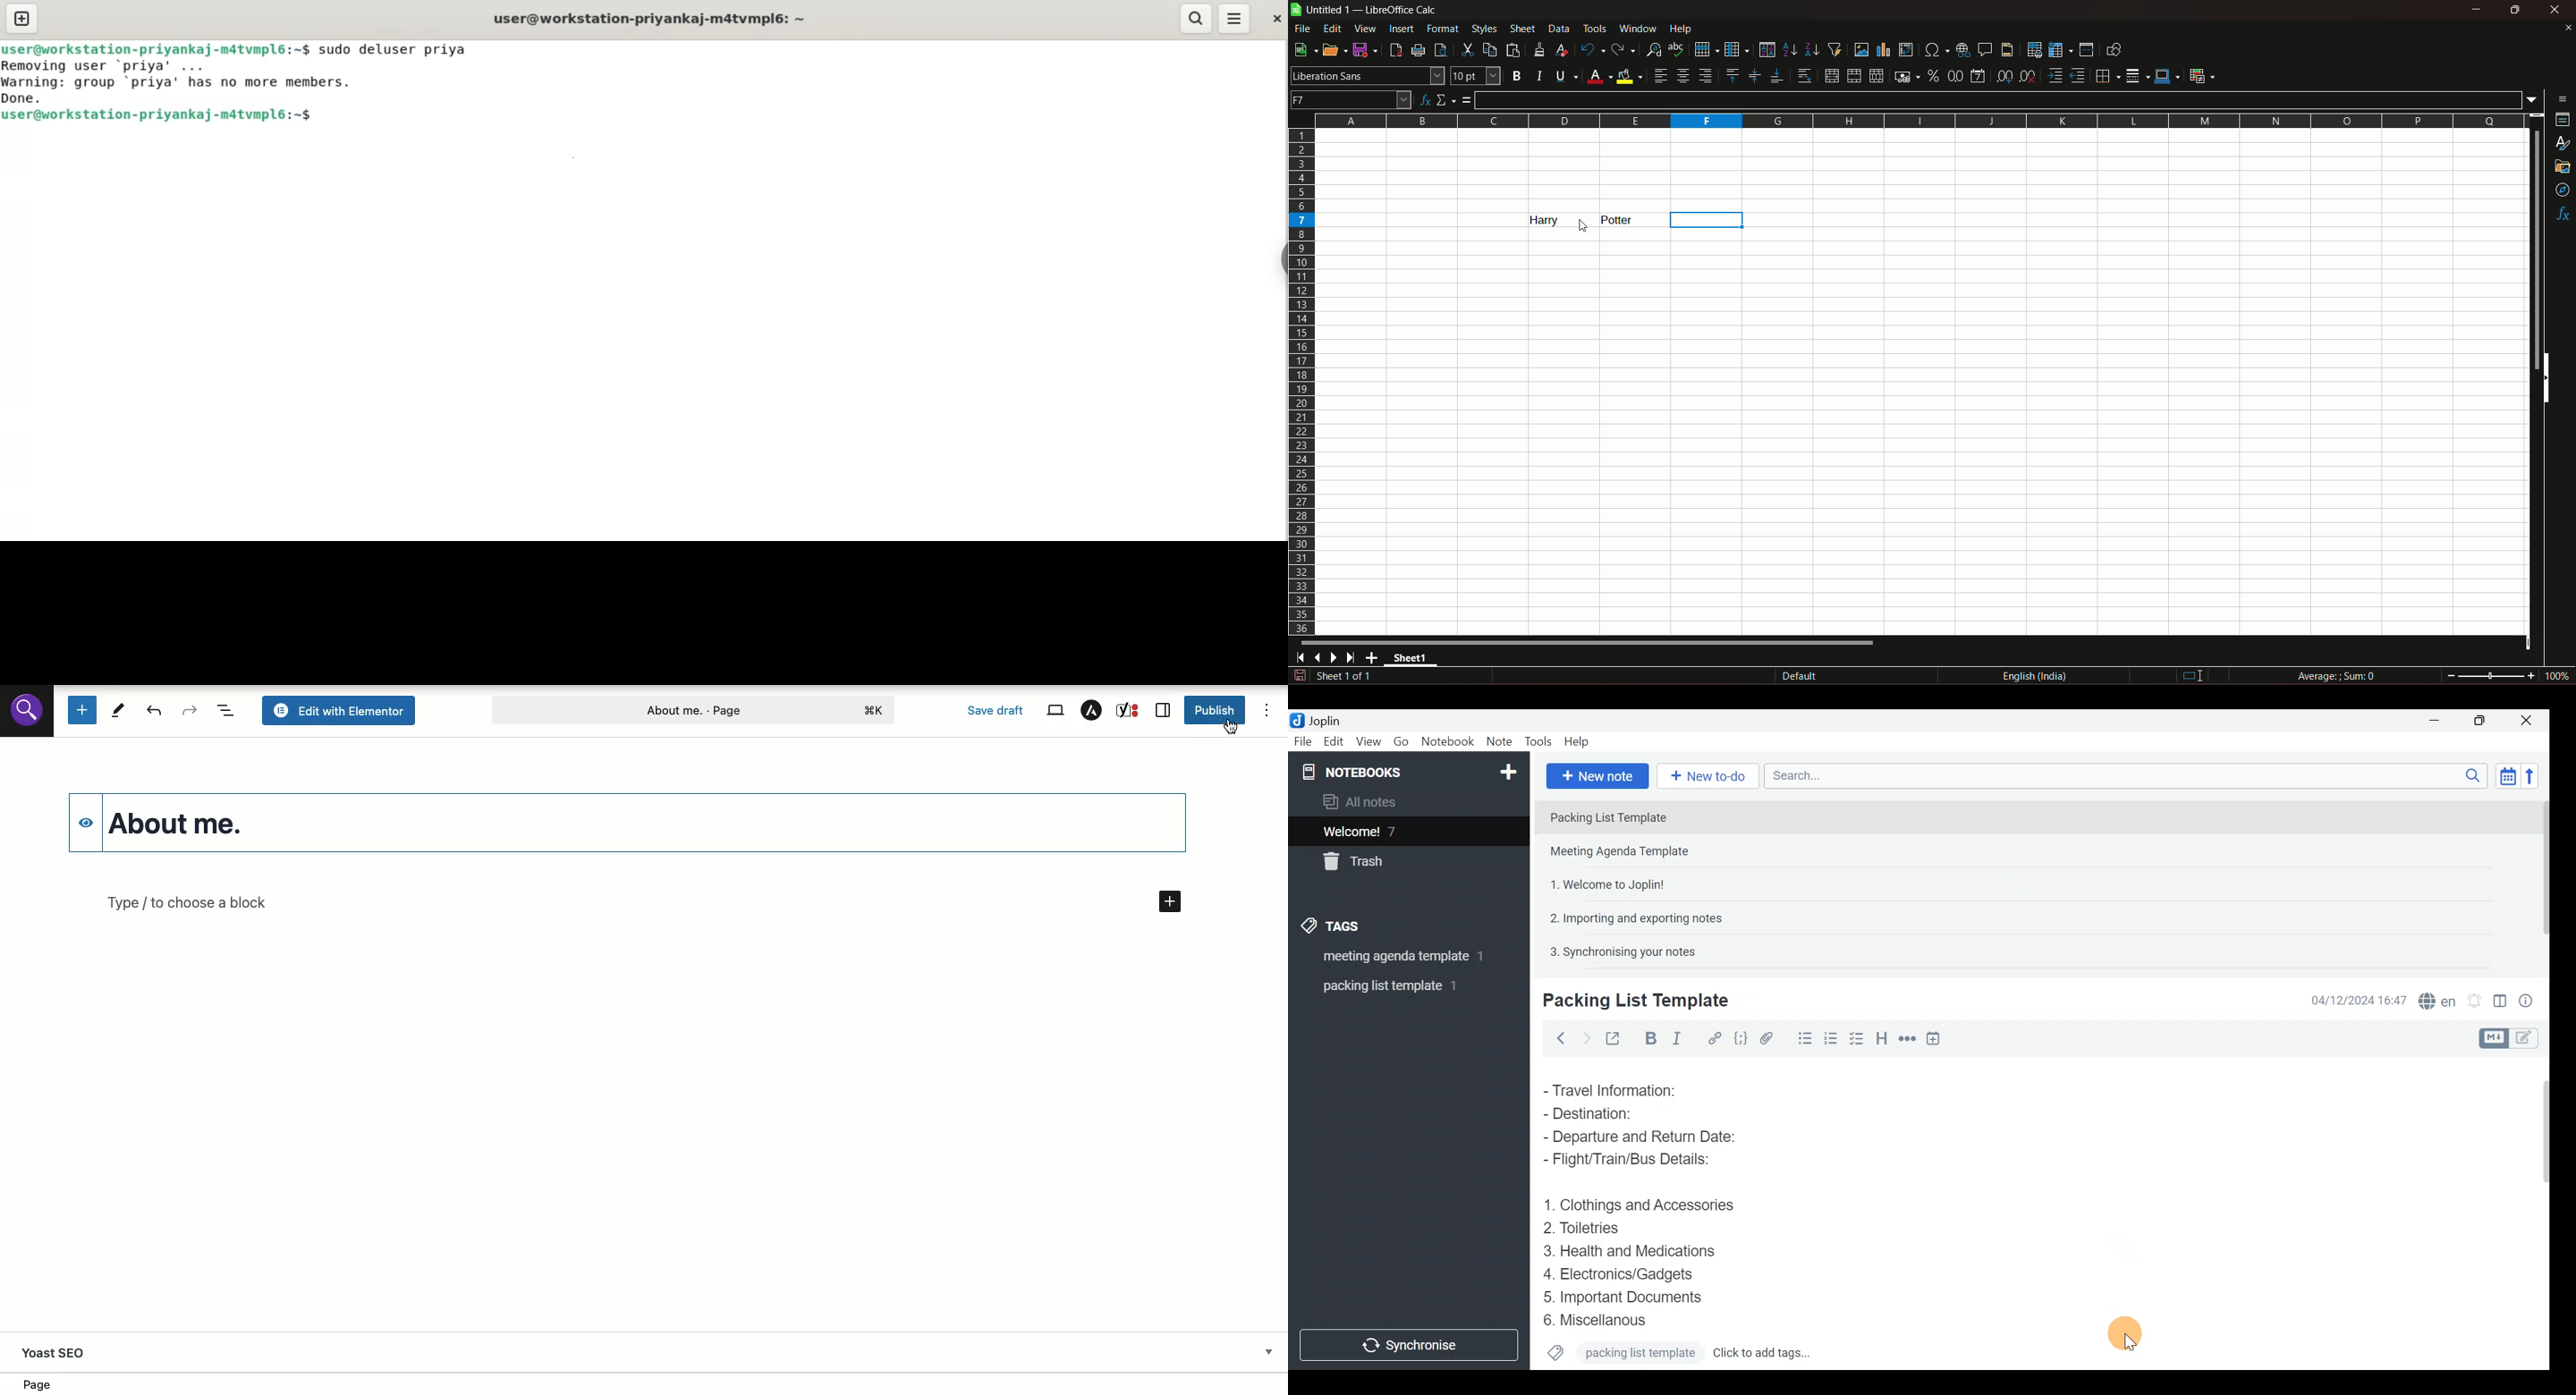 Image resolution: width=2576 pixels, height=1400 pixels. I want to click on Bold, so click(1649, 1037).